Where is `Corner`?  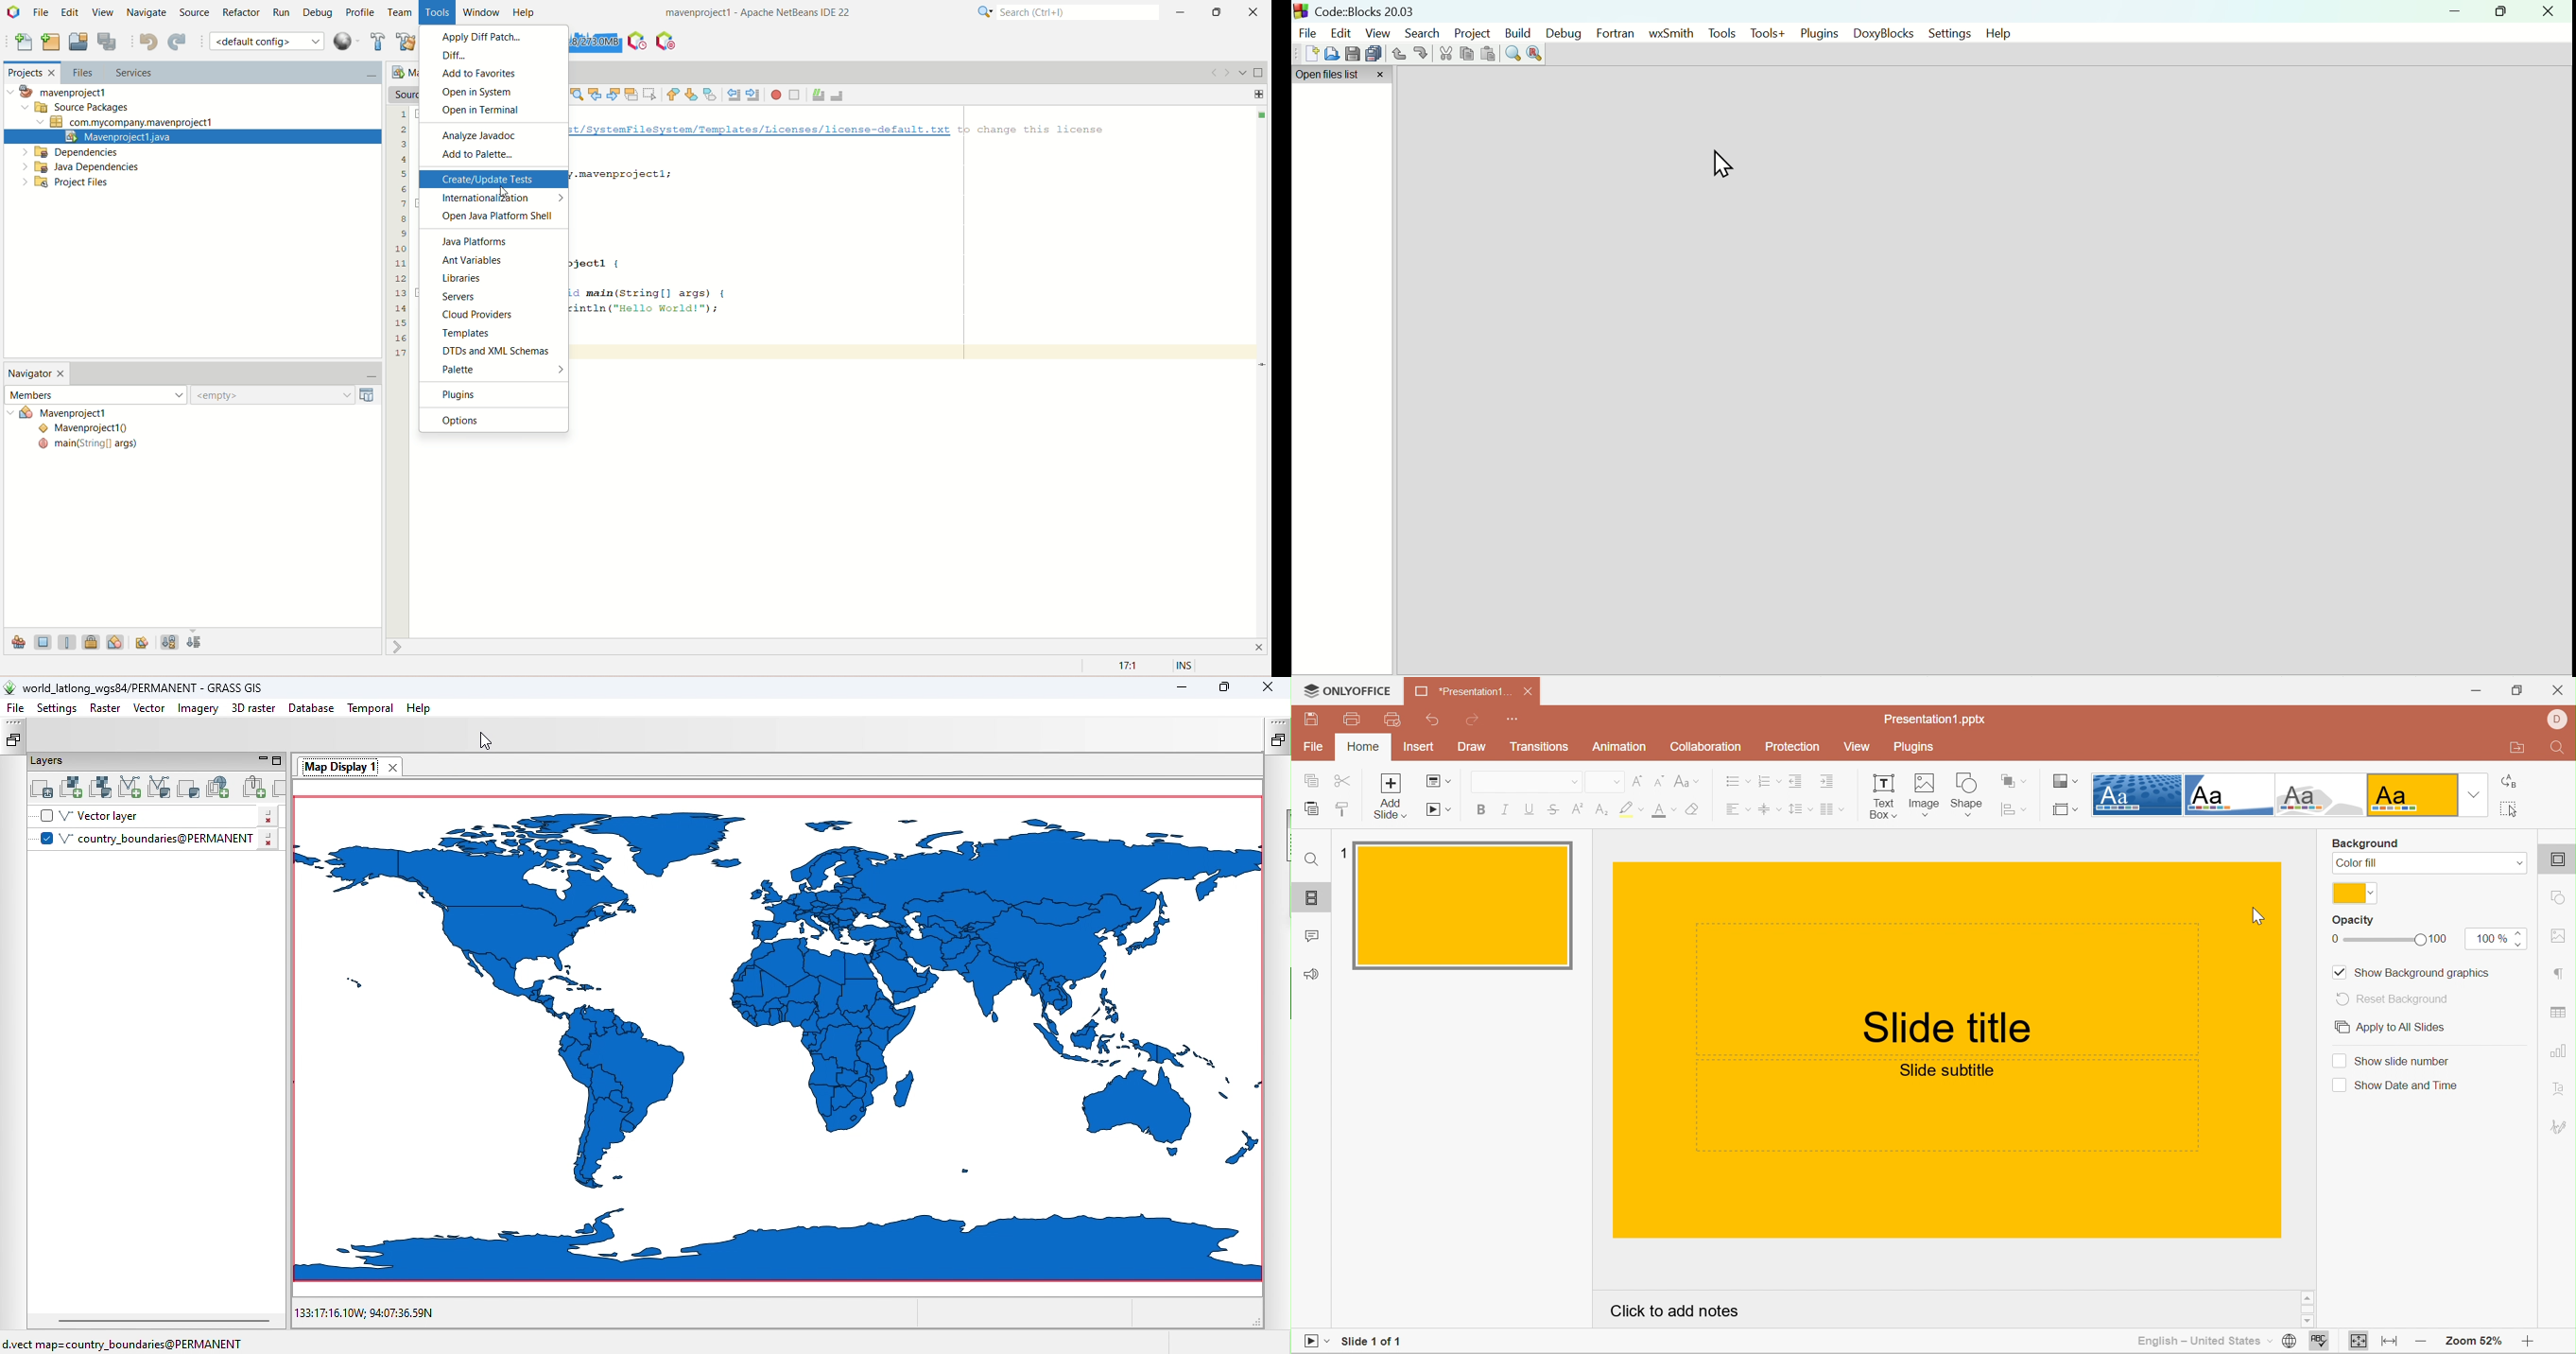
Corner is located at coordinates (2228, 796).